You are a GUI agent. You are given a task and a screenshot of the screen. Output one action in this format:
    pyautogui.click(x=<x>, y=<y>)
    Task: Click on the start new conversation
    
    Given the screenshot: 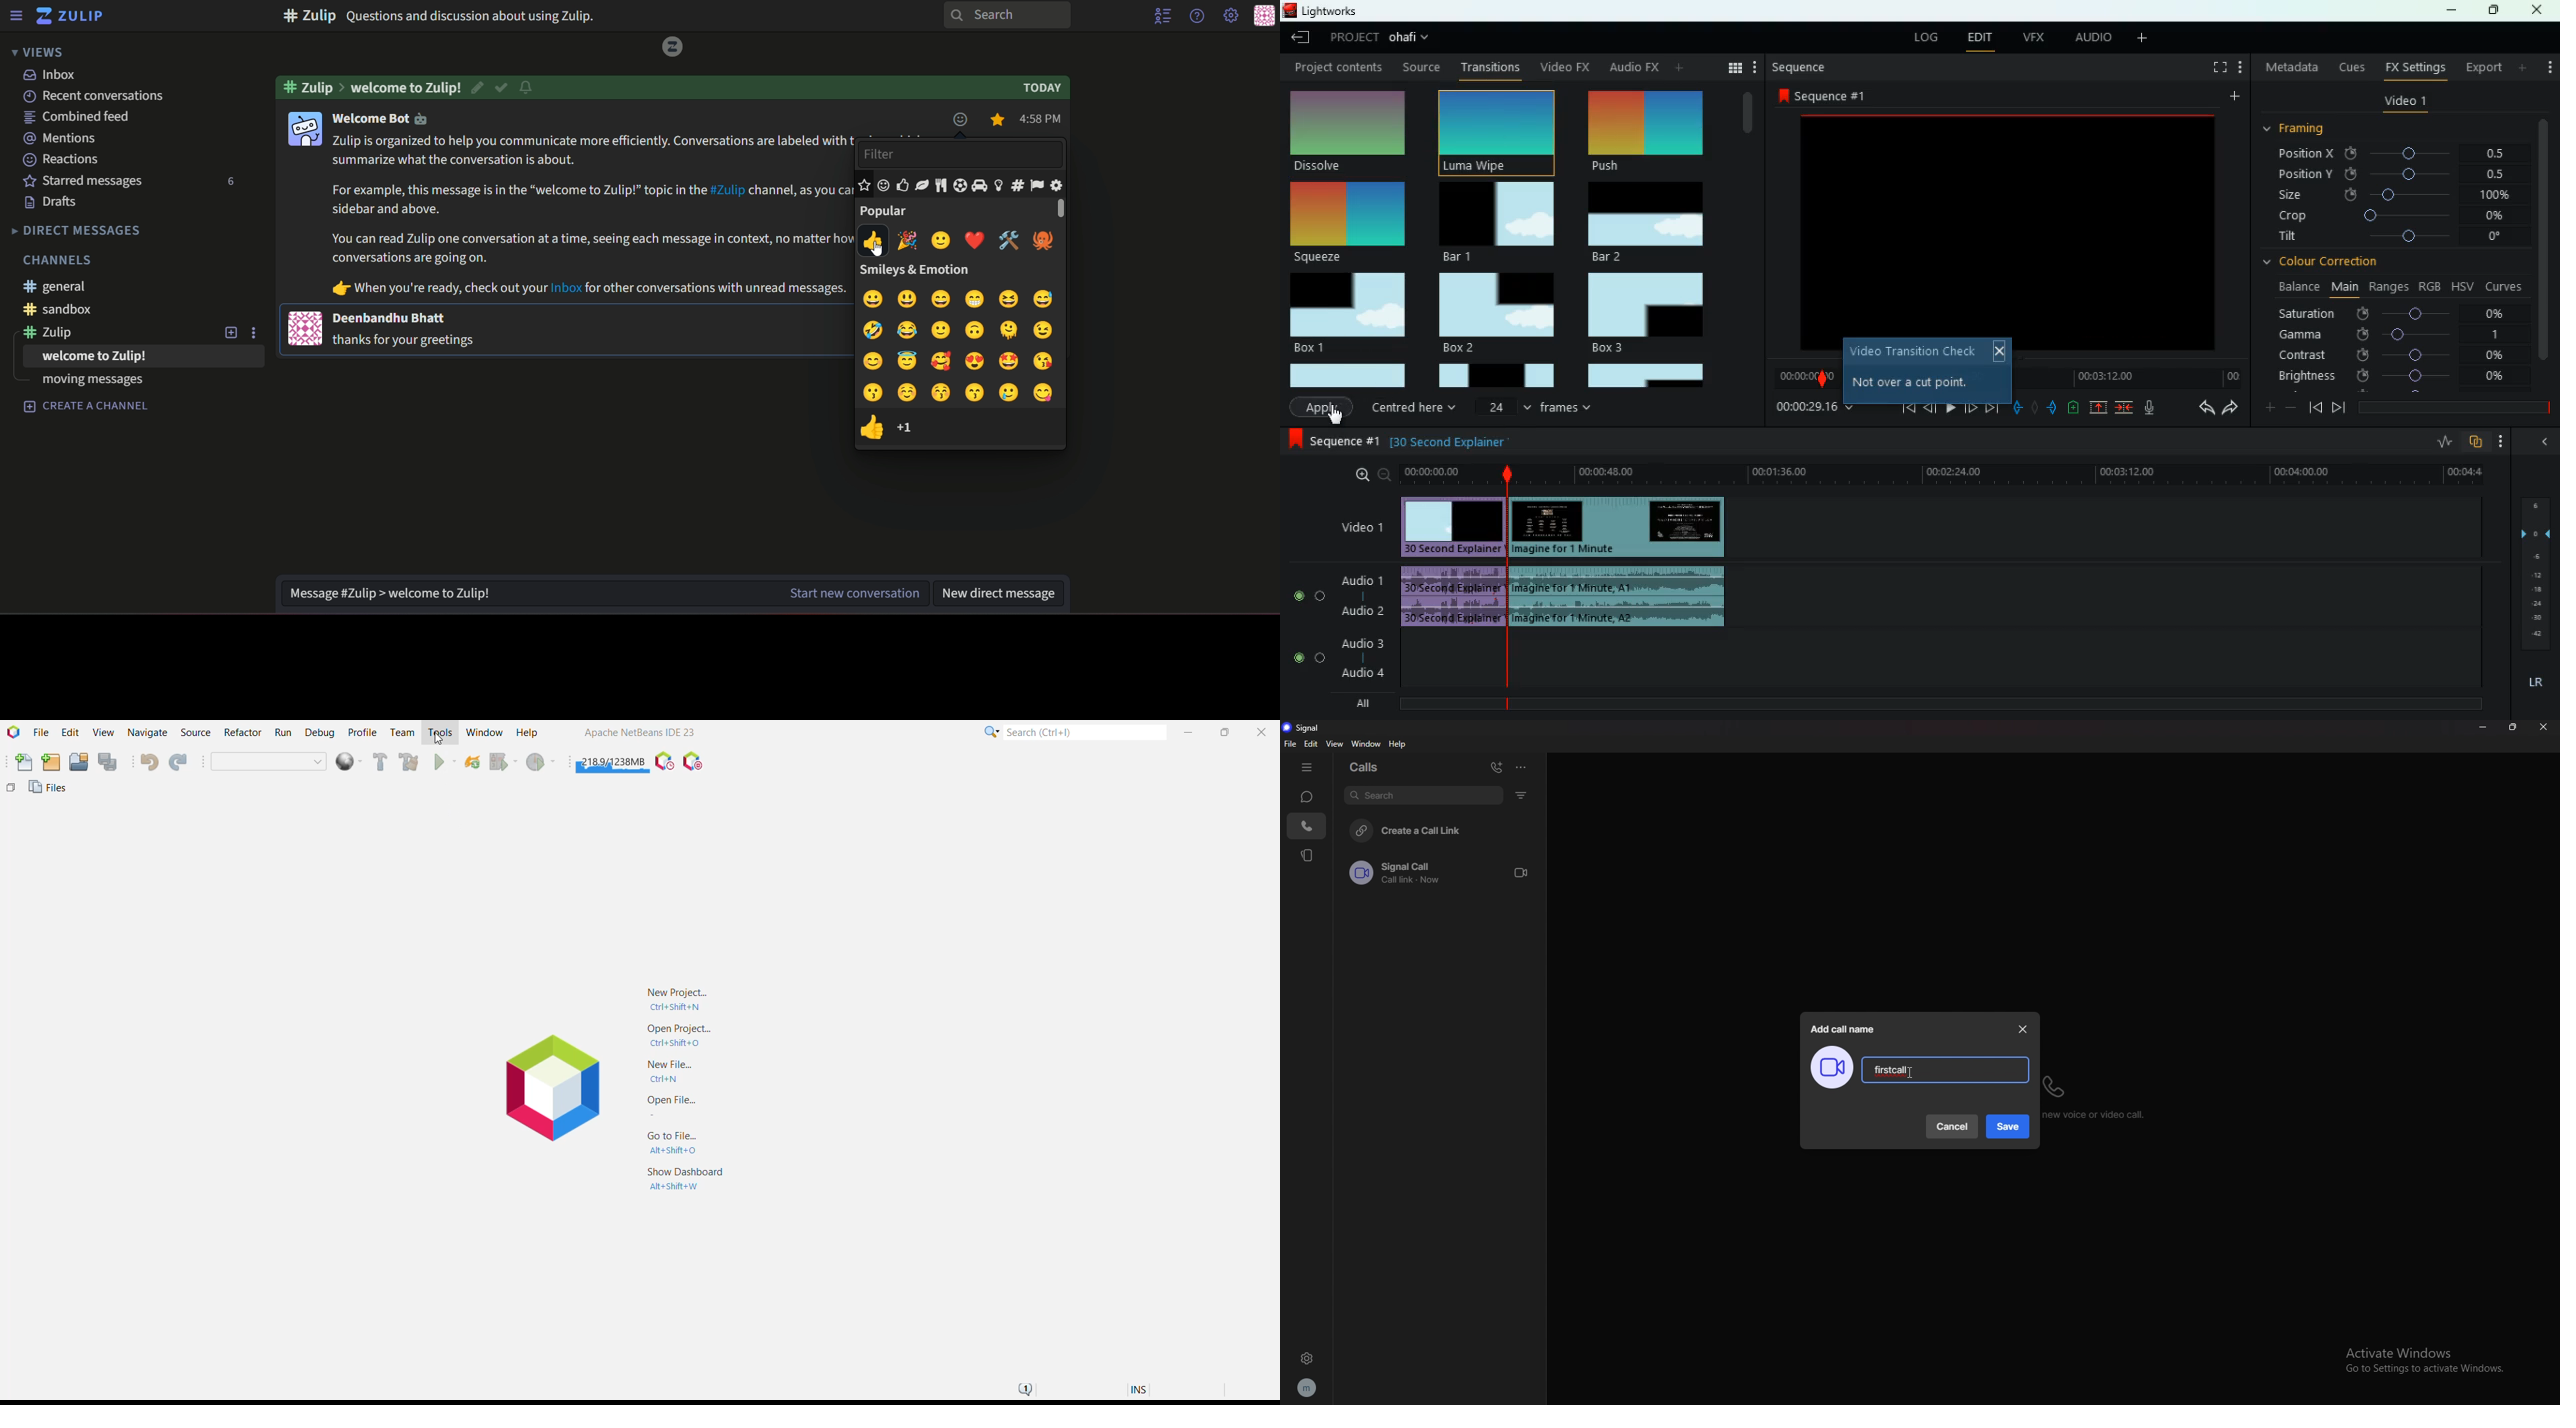 What is the action you would take?
    pyautogui.click(x=853, y=595)
    